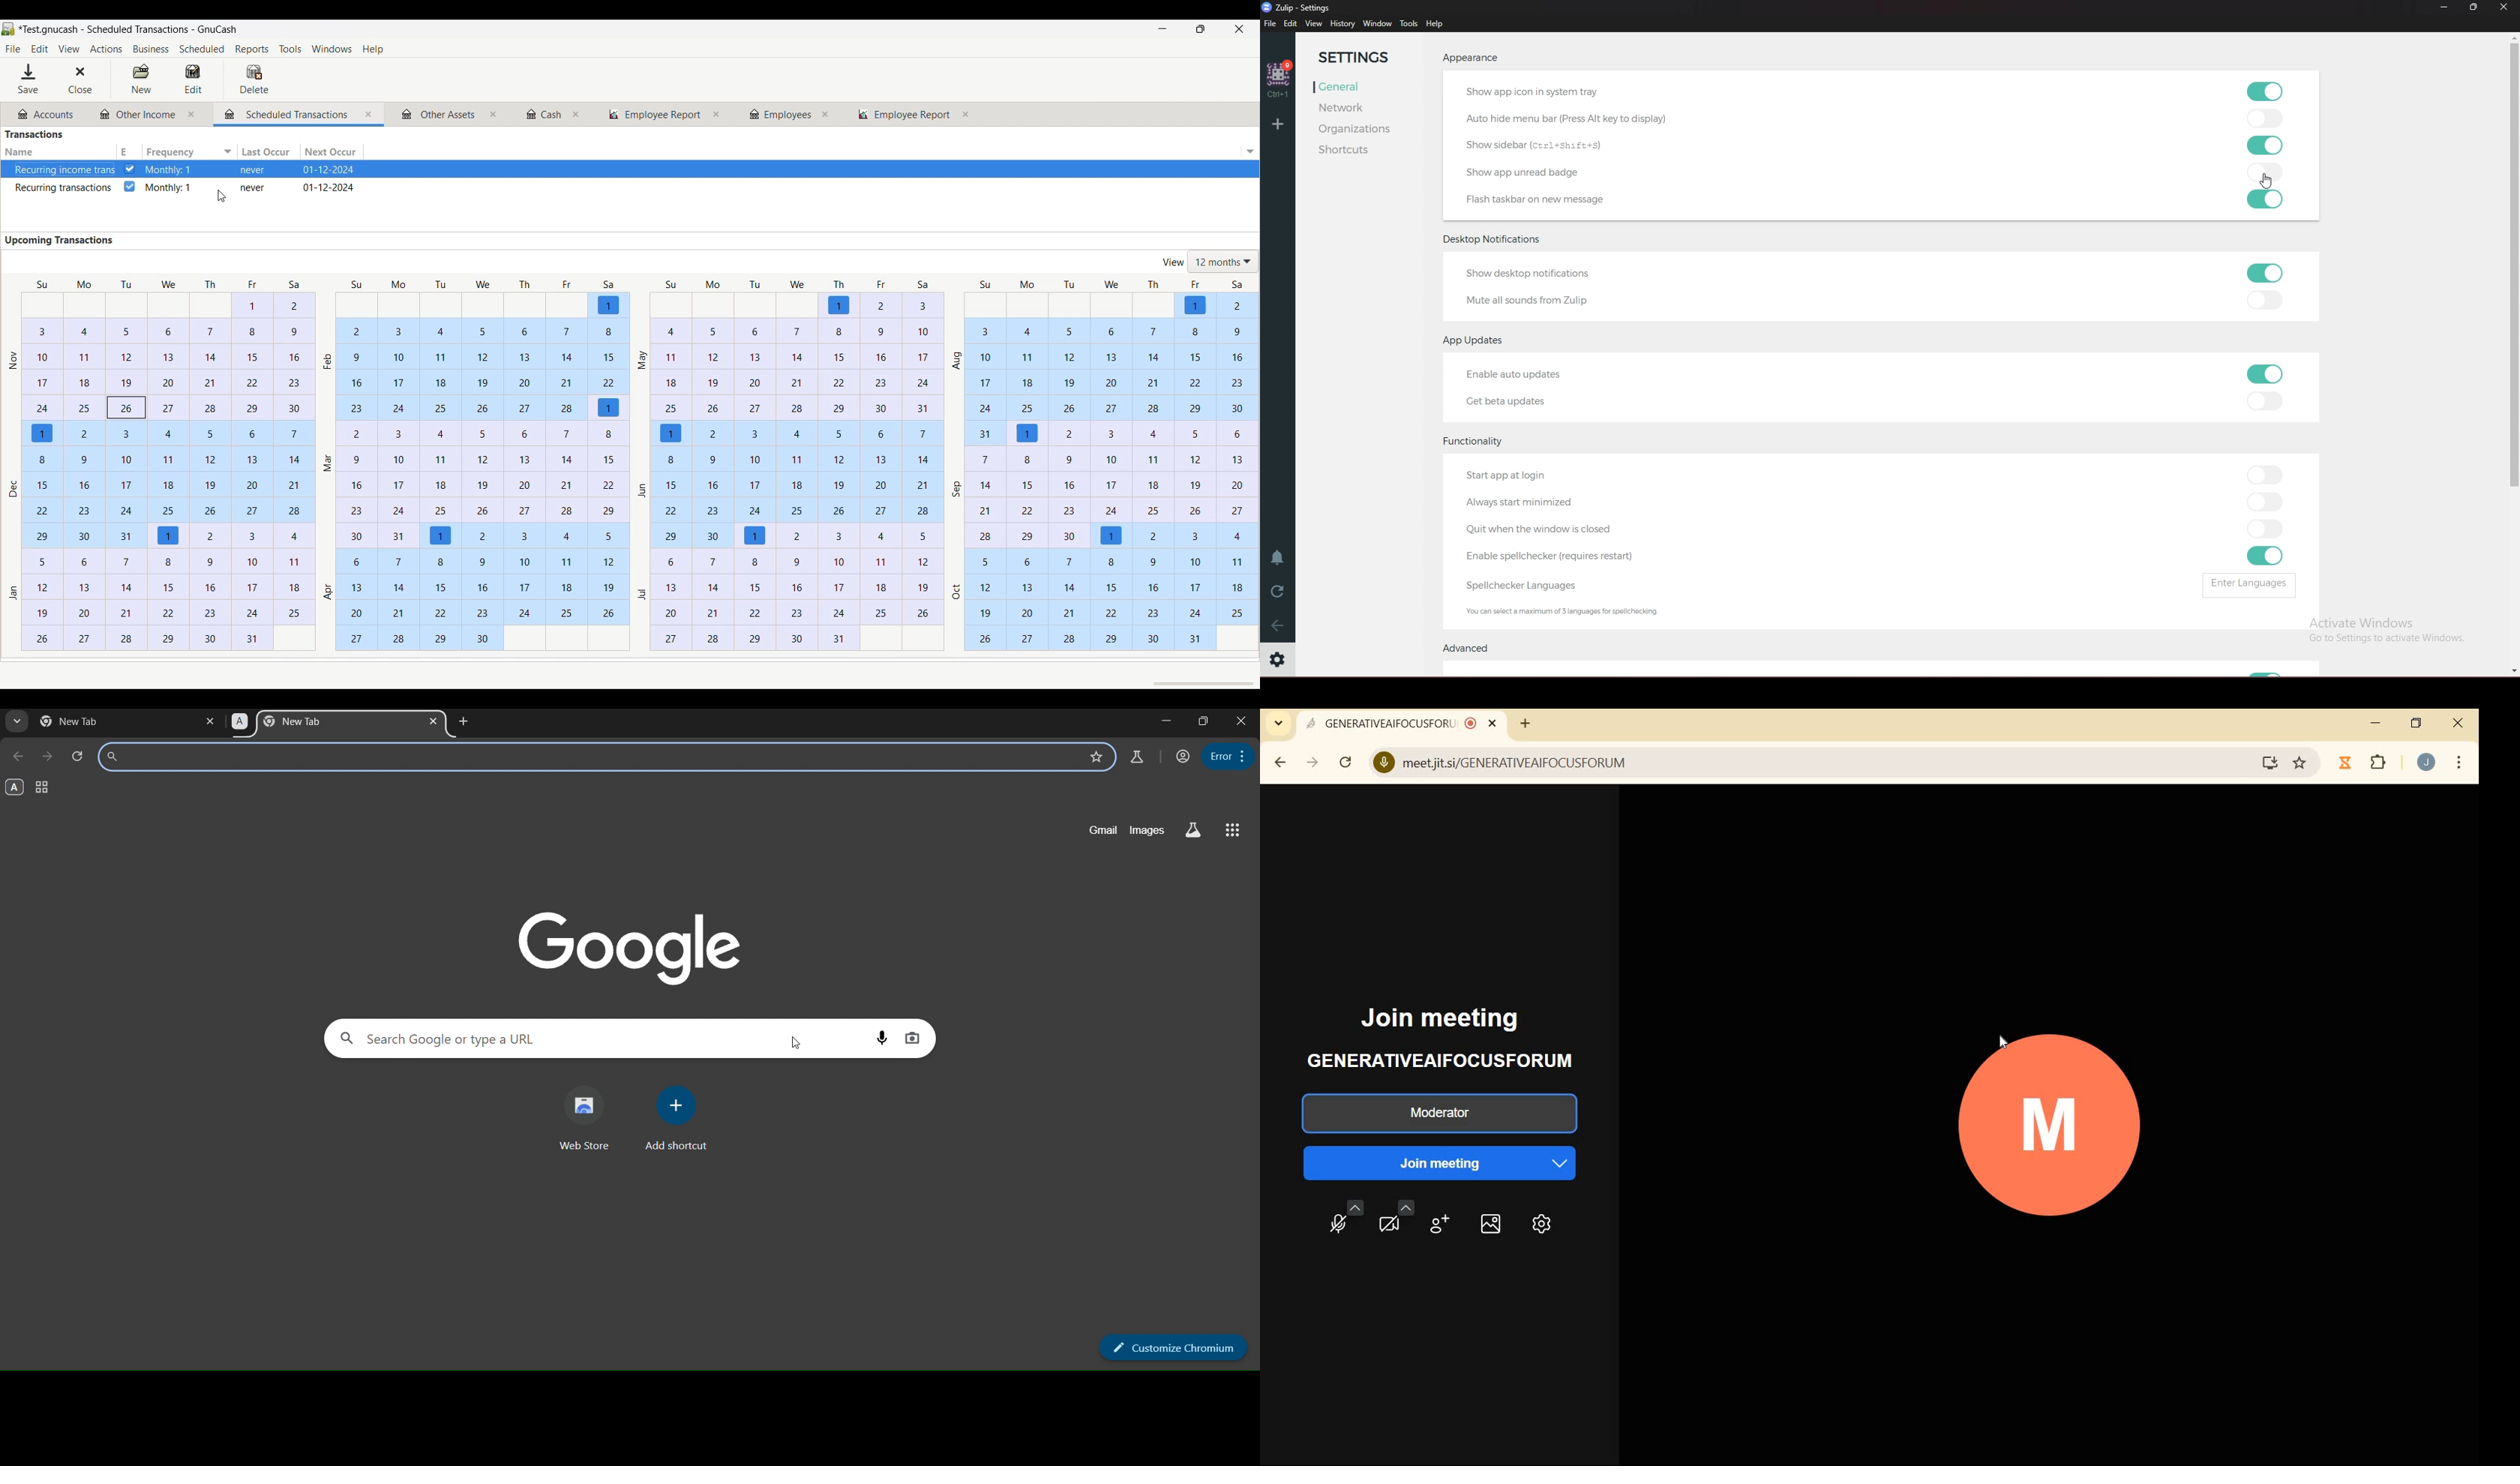 This screenshot has width=2520, height=1484. What do you see at coordinates (1316, 24) in the screenshot?
I see `view` at bounding box center [1316, 24].